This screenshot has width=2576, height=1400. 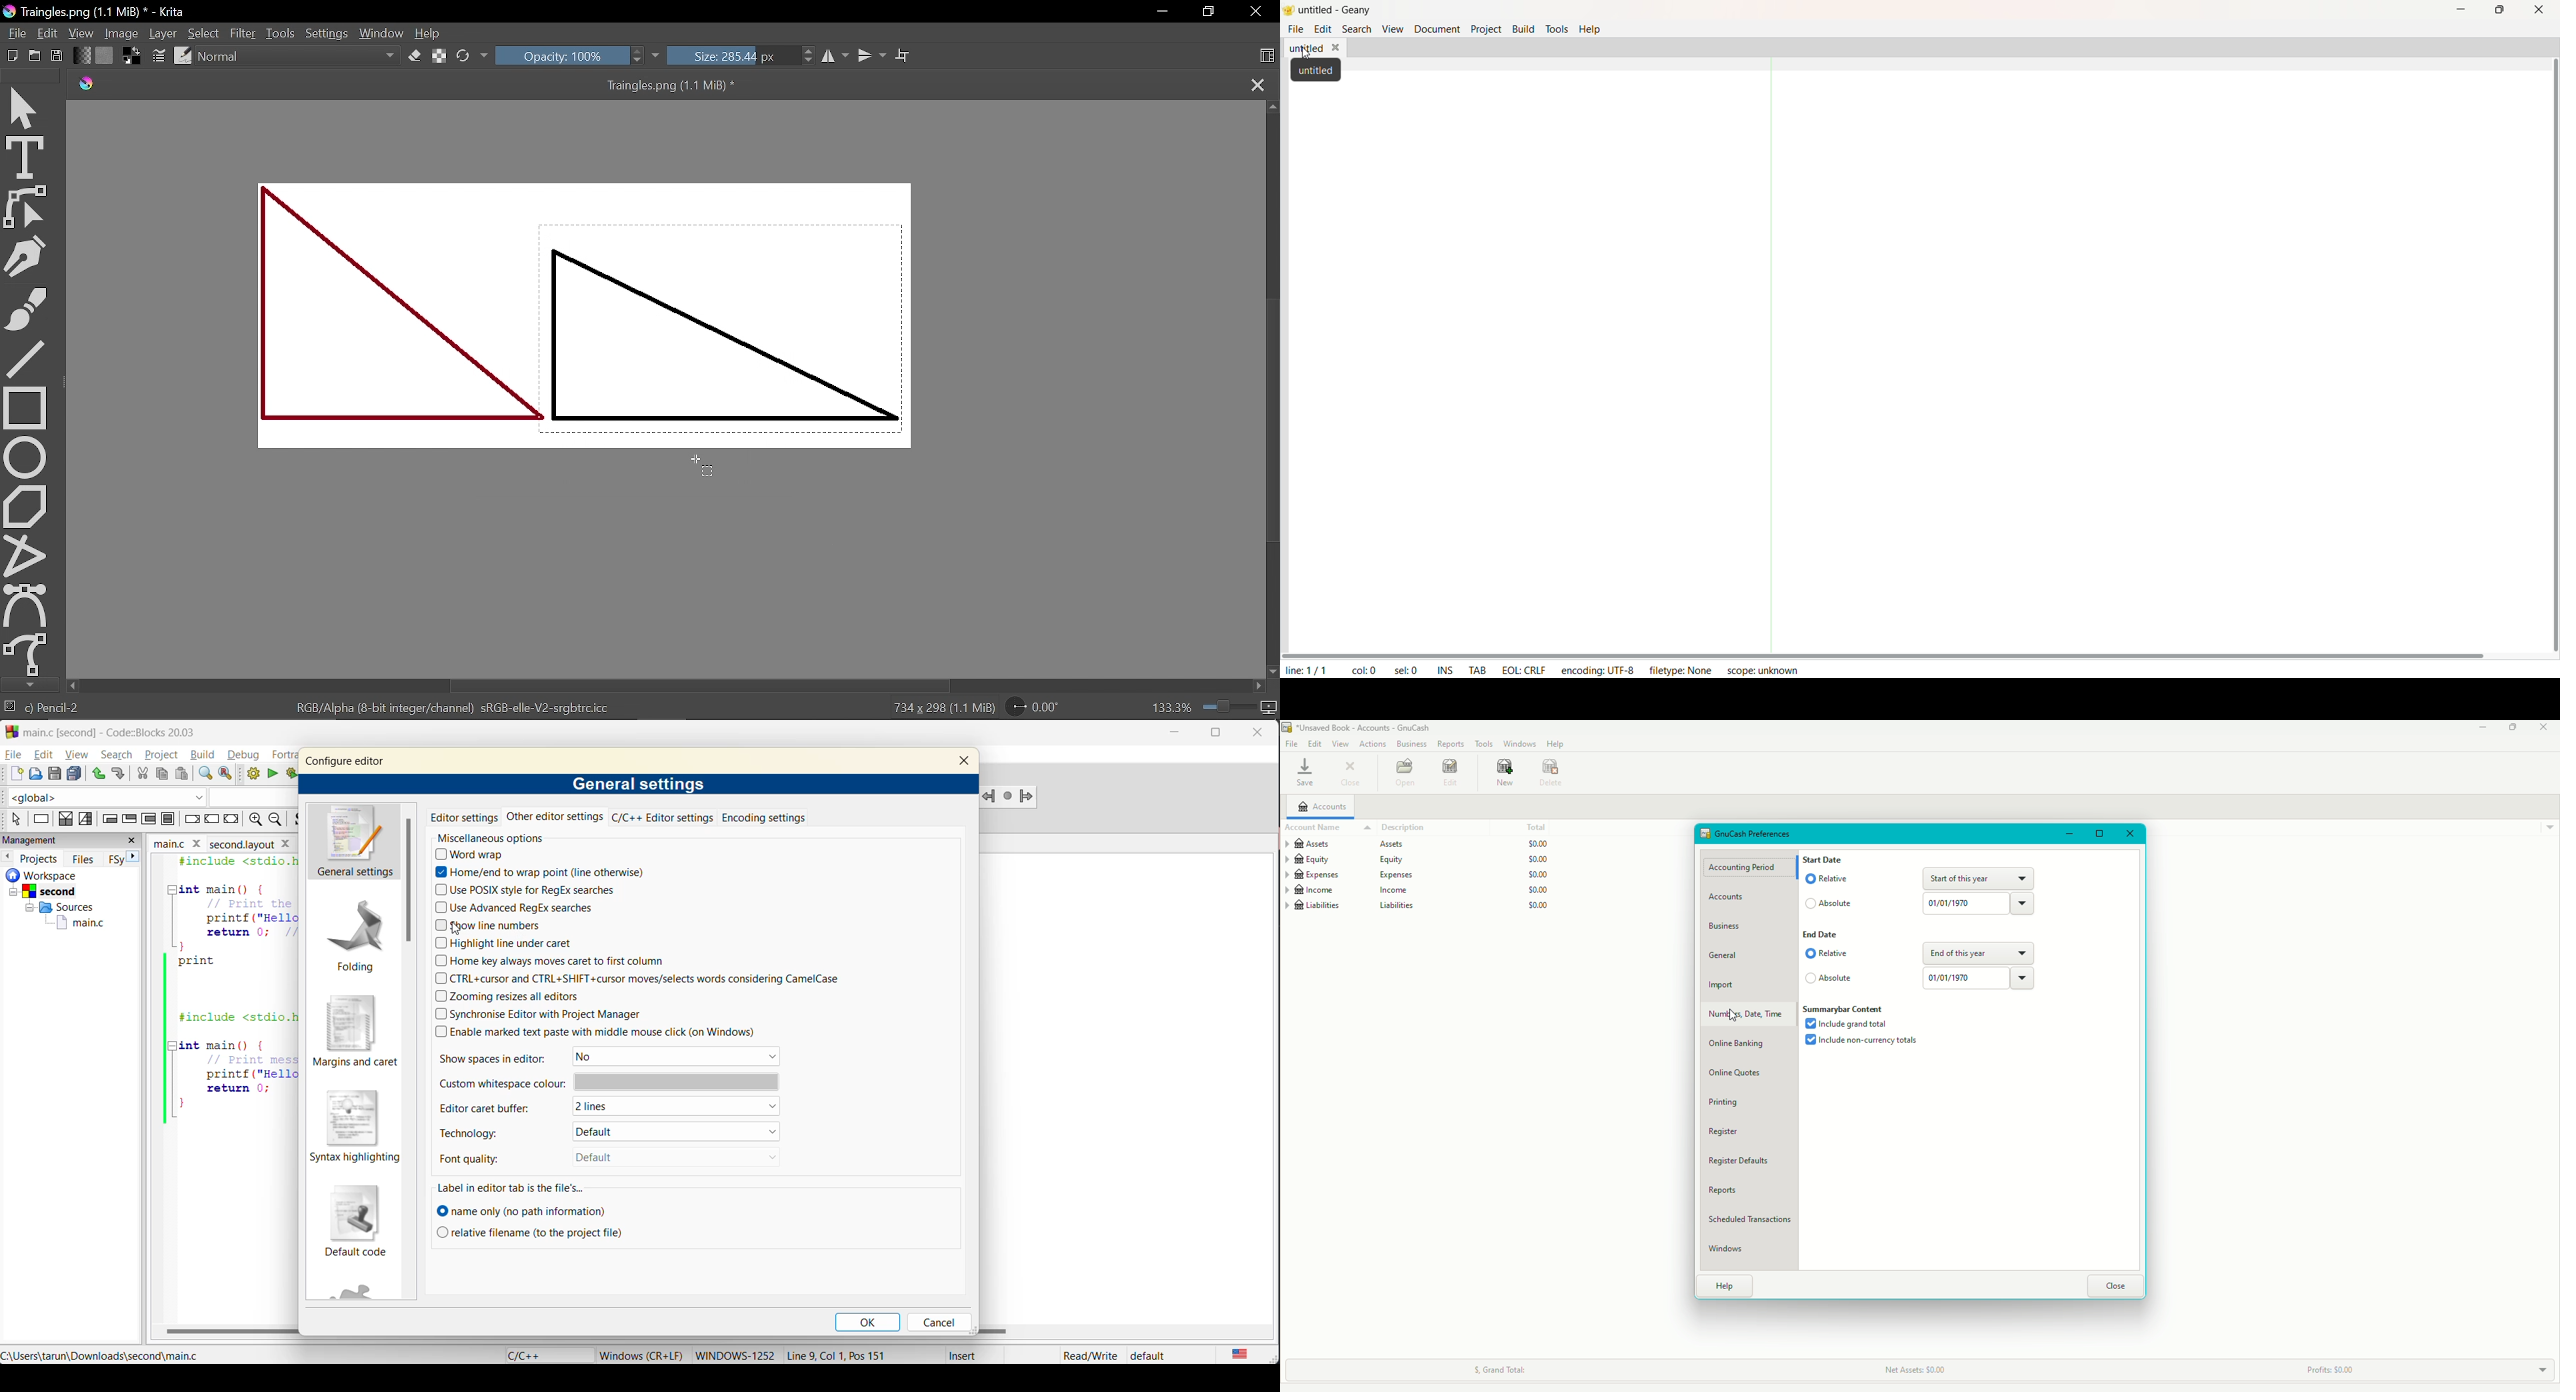 I want to click on Net Assets, so click(x=1917, y=1369).